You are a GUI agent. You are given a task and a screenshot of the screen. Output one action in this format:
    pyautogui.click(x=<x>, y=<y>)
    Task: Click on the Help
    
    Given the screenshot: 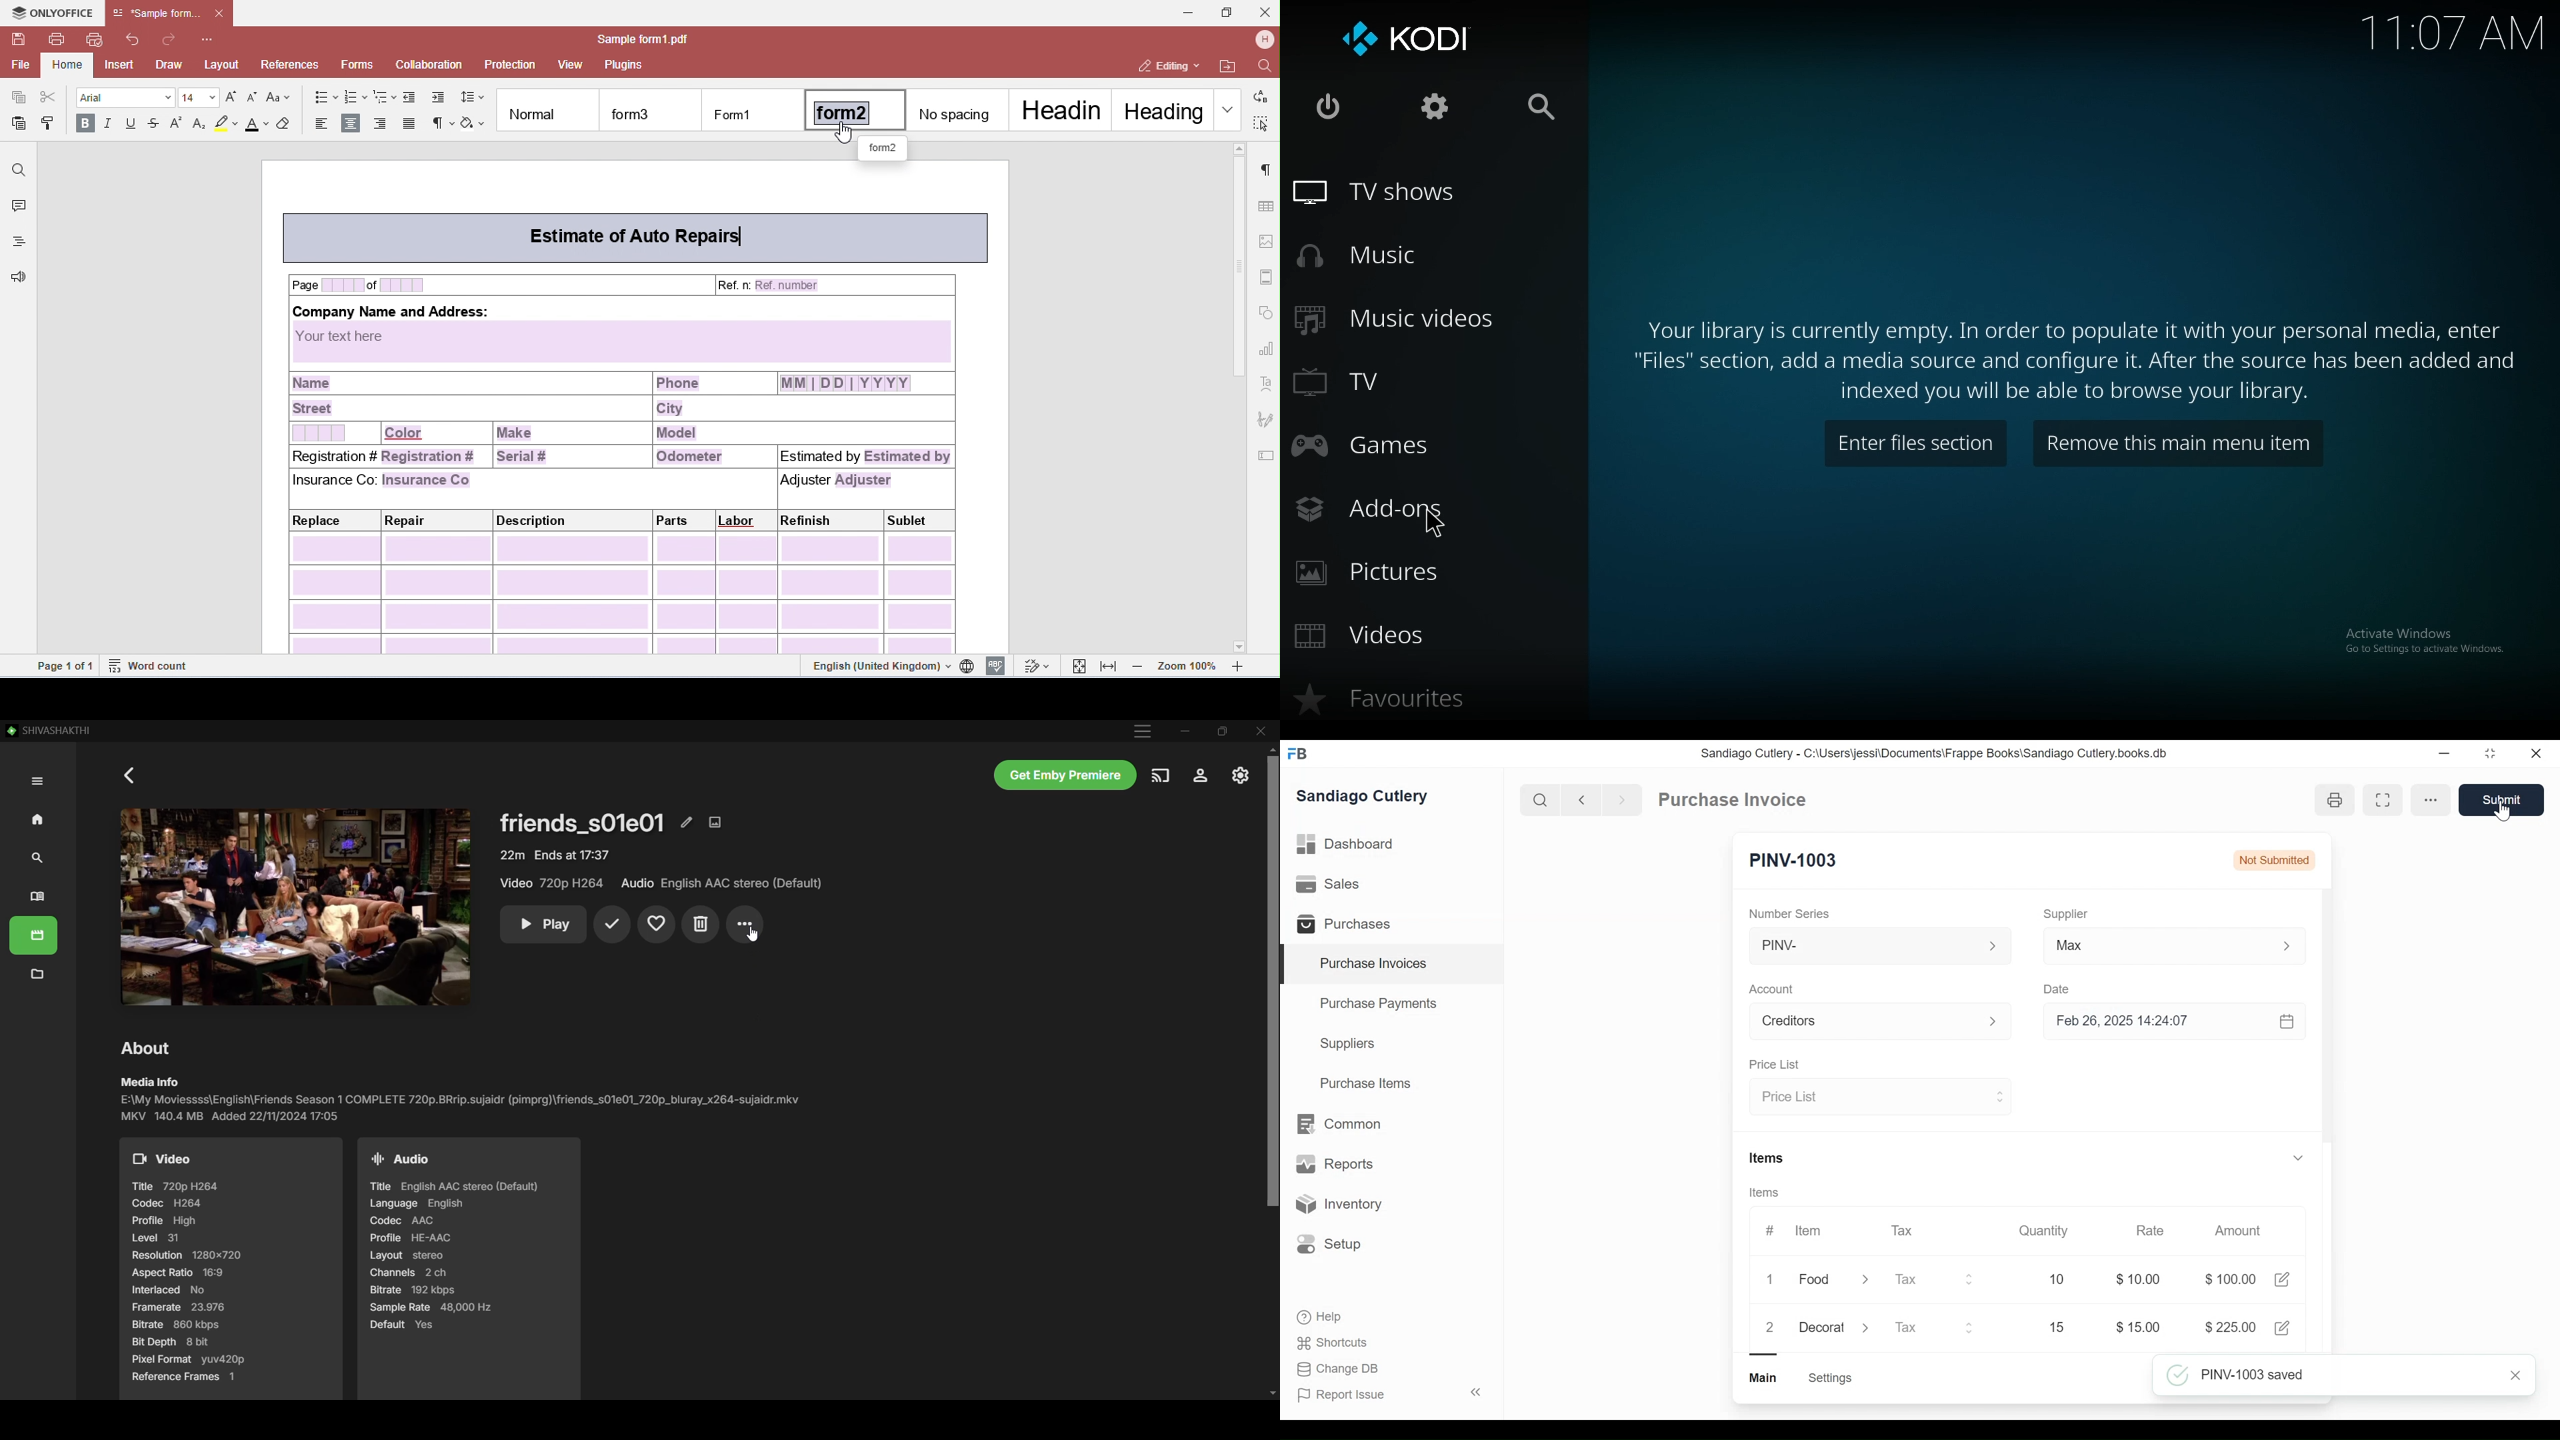 What is the action you would take?
    pyautogui.click(x=1321, y=1317)
    